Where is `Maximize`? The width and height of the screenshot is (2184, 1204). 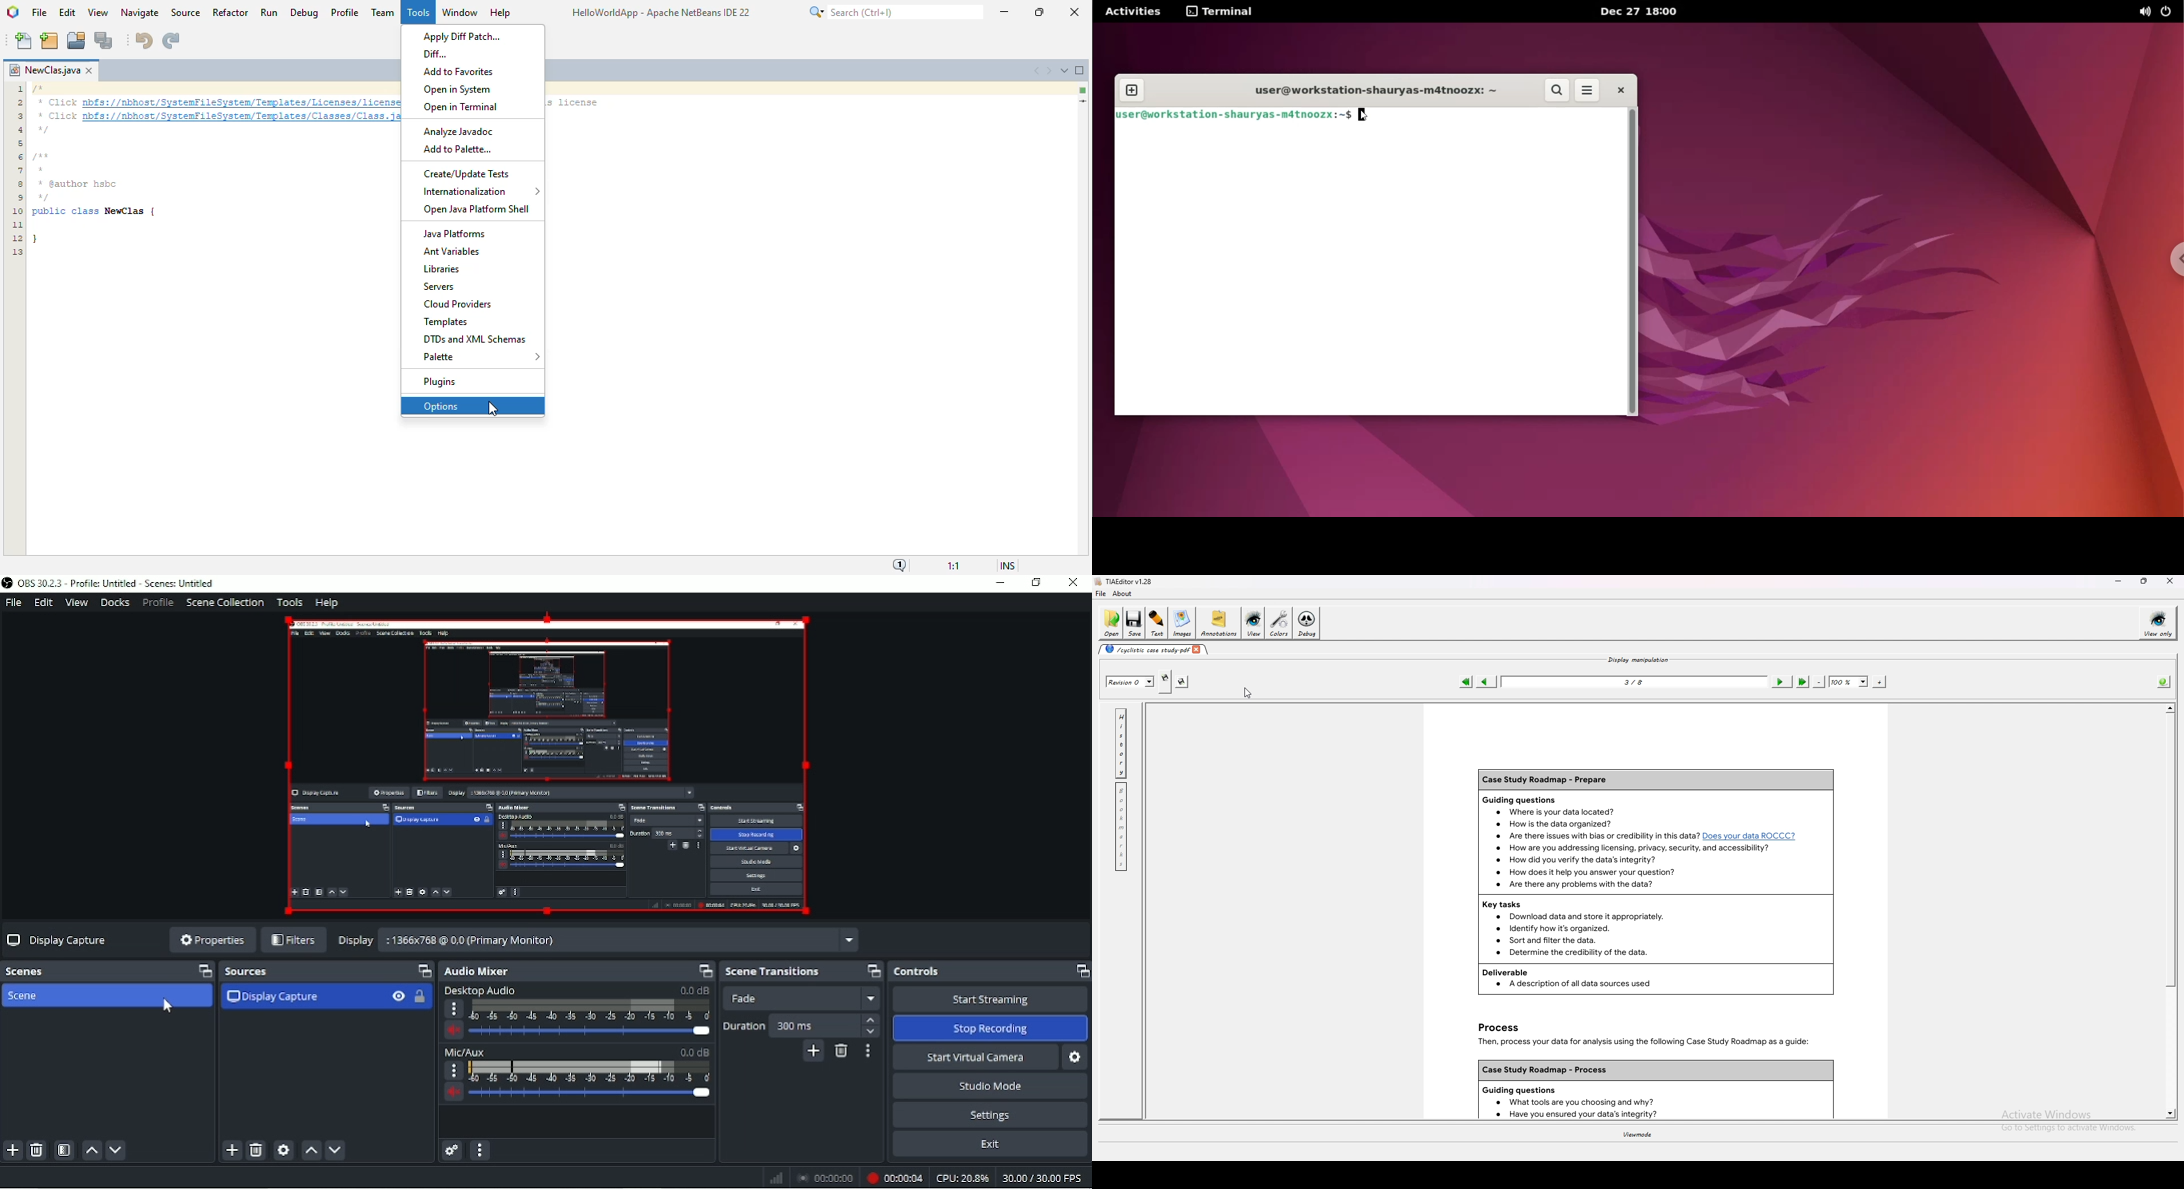 Maximize is located at coordinates (702, 970).